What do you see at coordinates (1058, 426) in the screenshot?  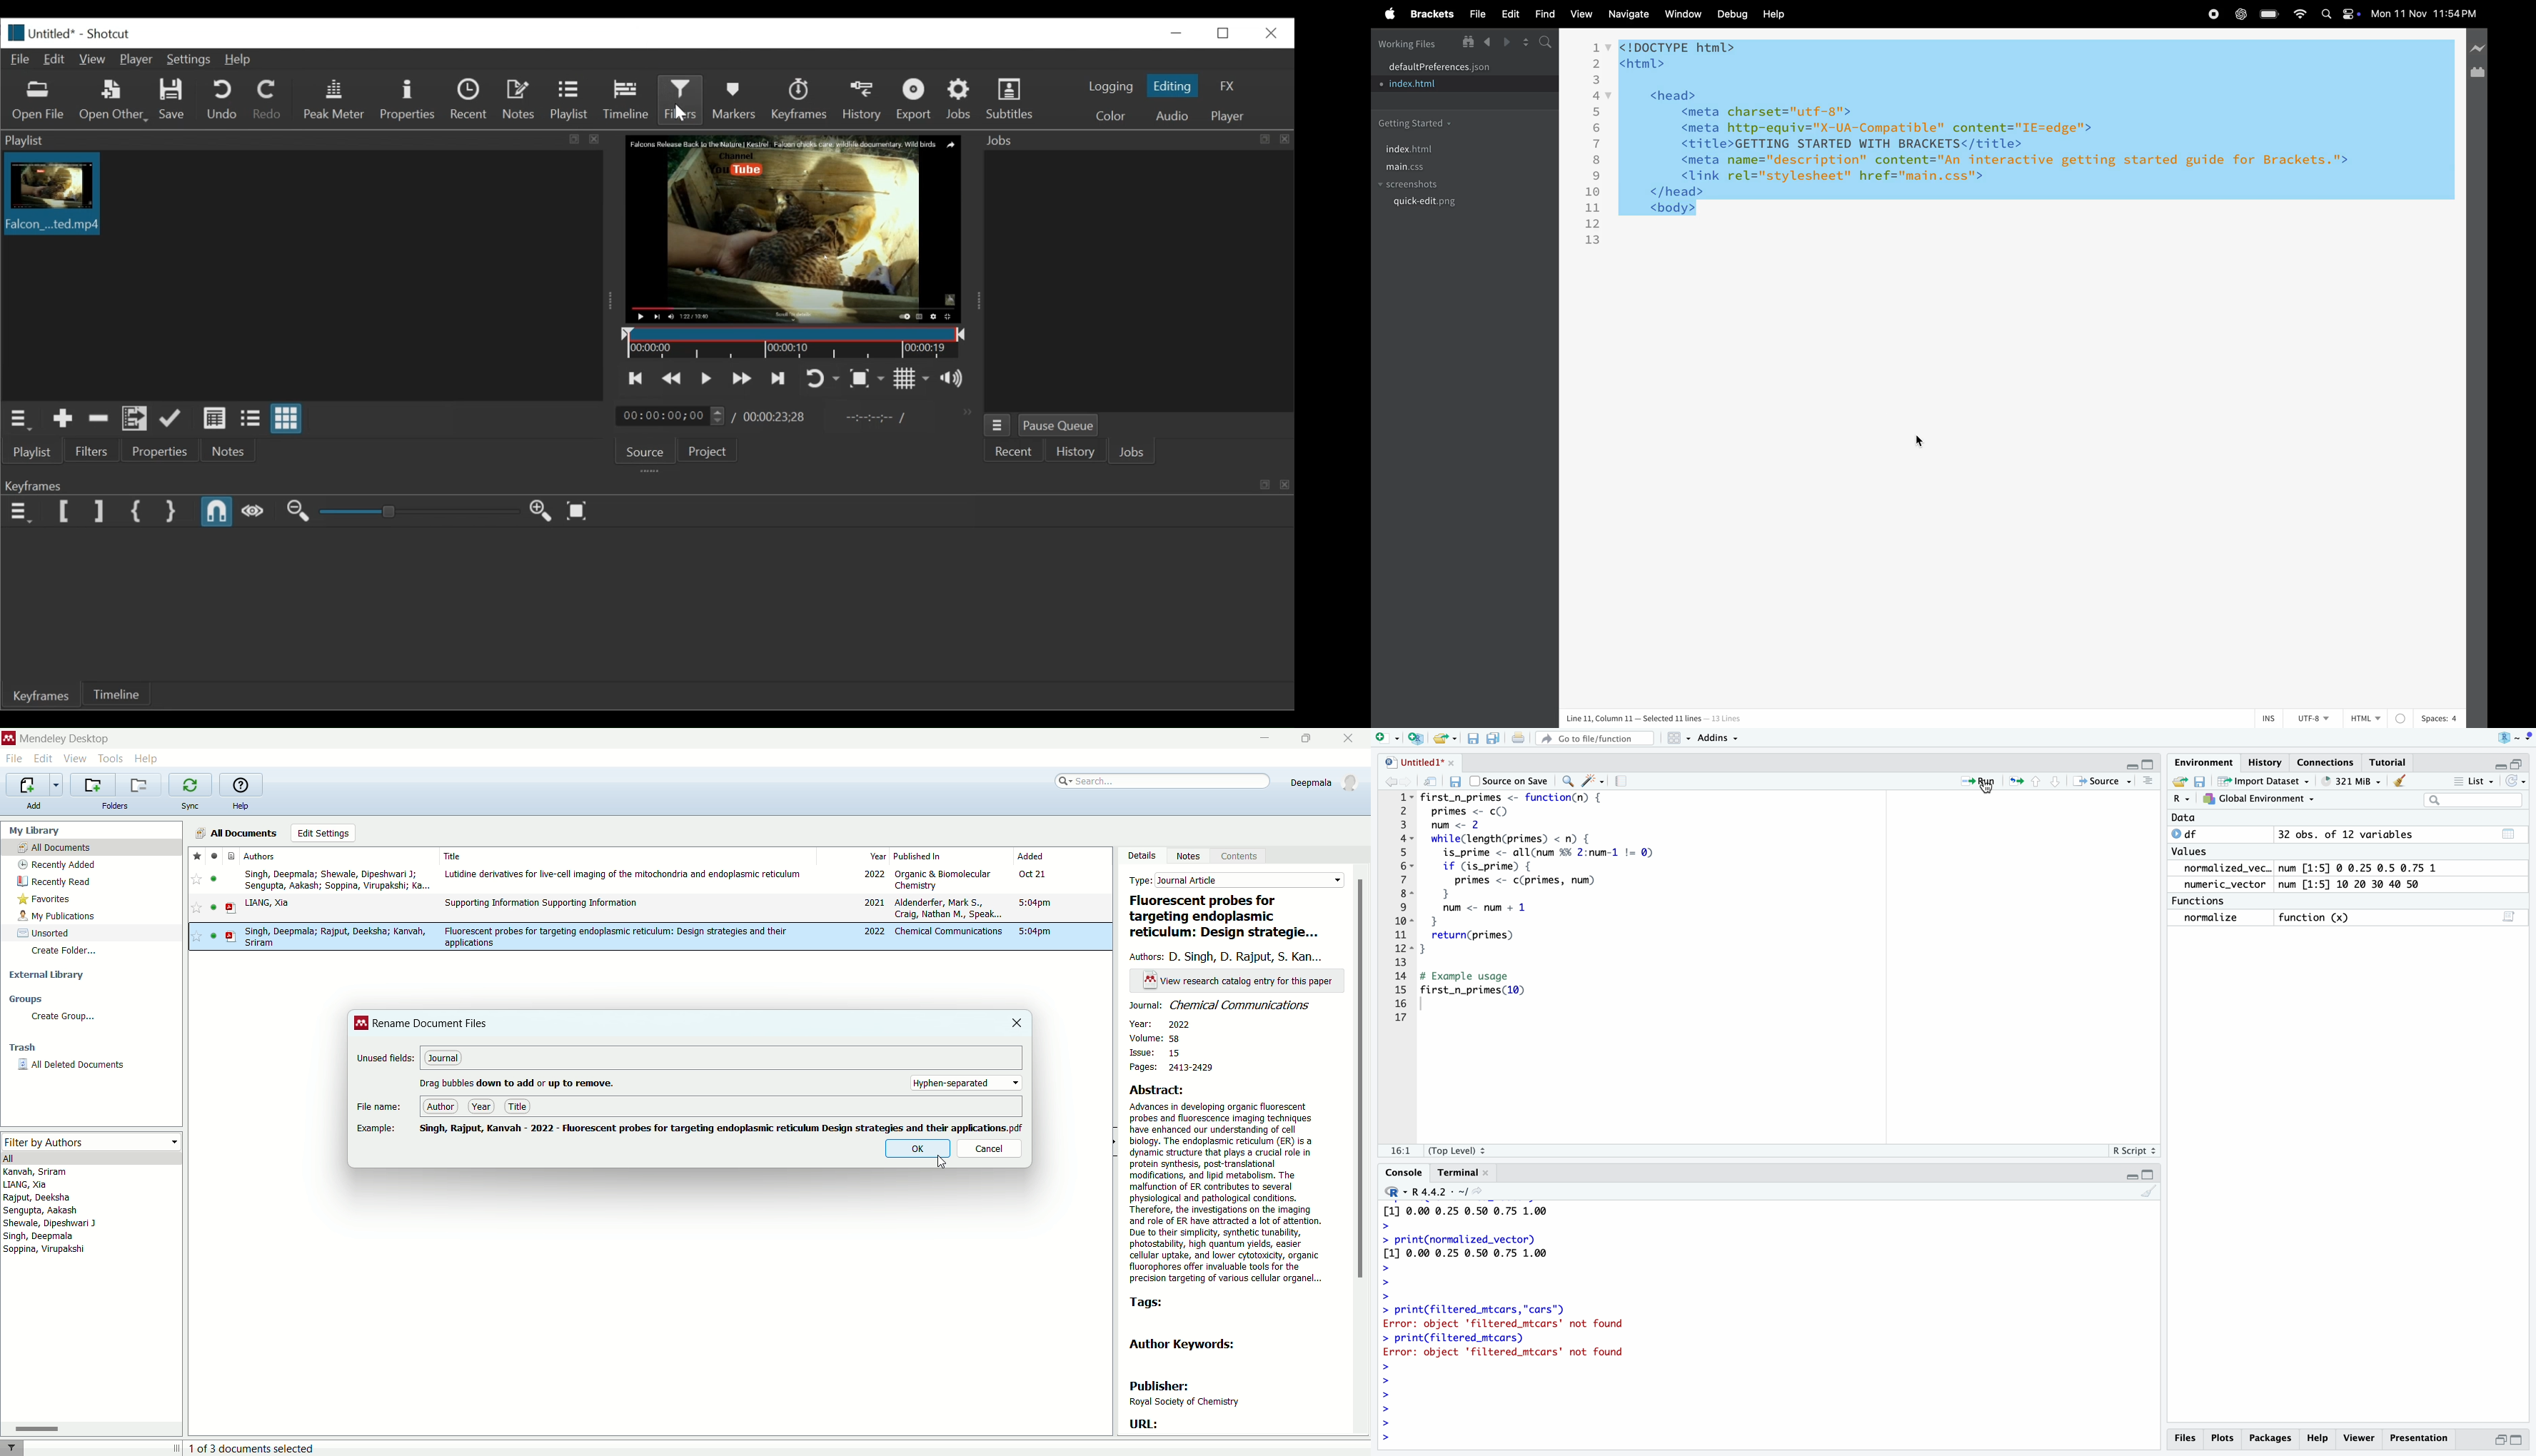 I see `Pause Queue` at bounding box center [1058, 426].